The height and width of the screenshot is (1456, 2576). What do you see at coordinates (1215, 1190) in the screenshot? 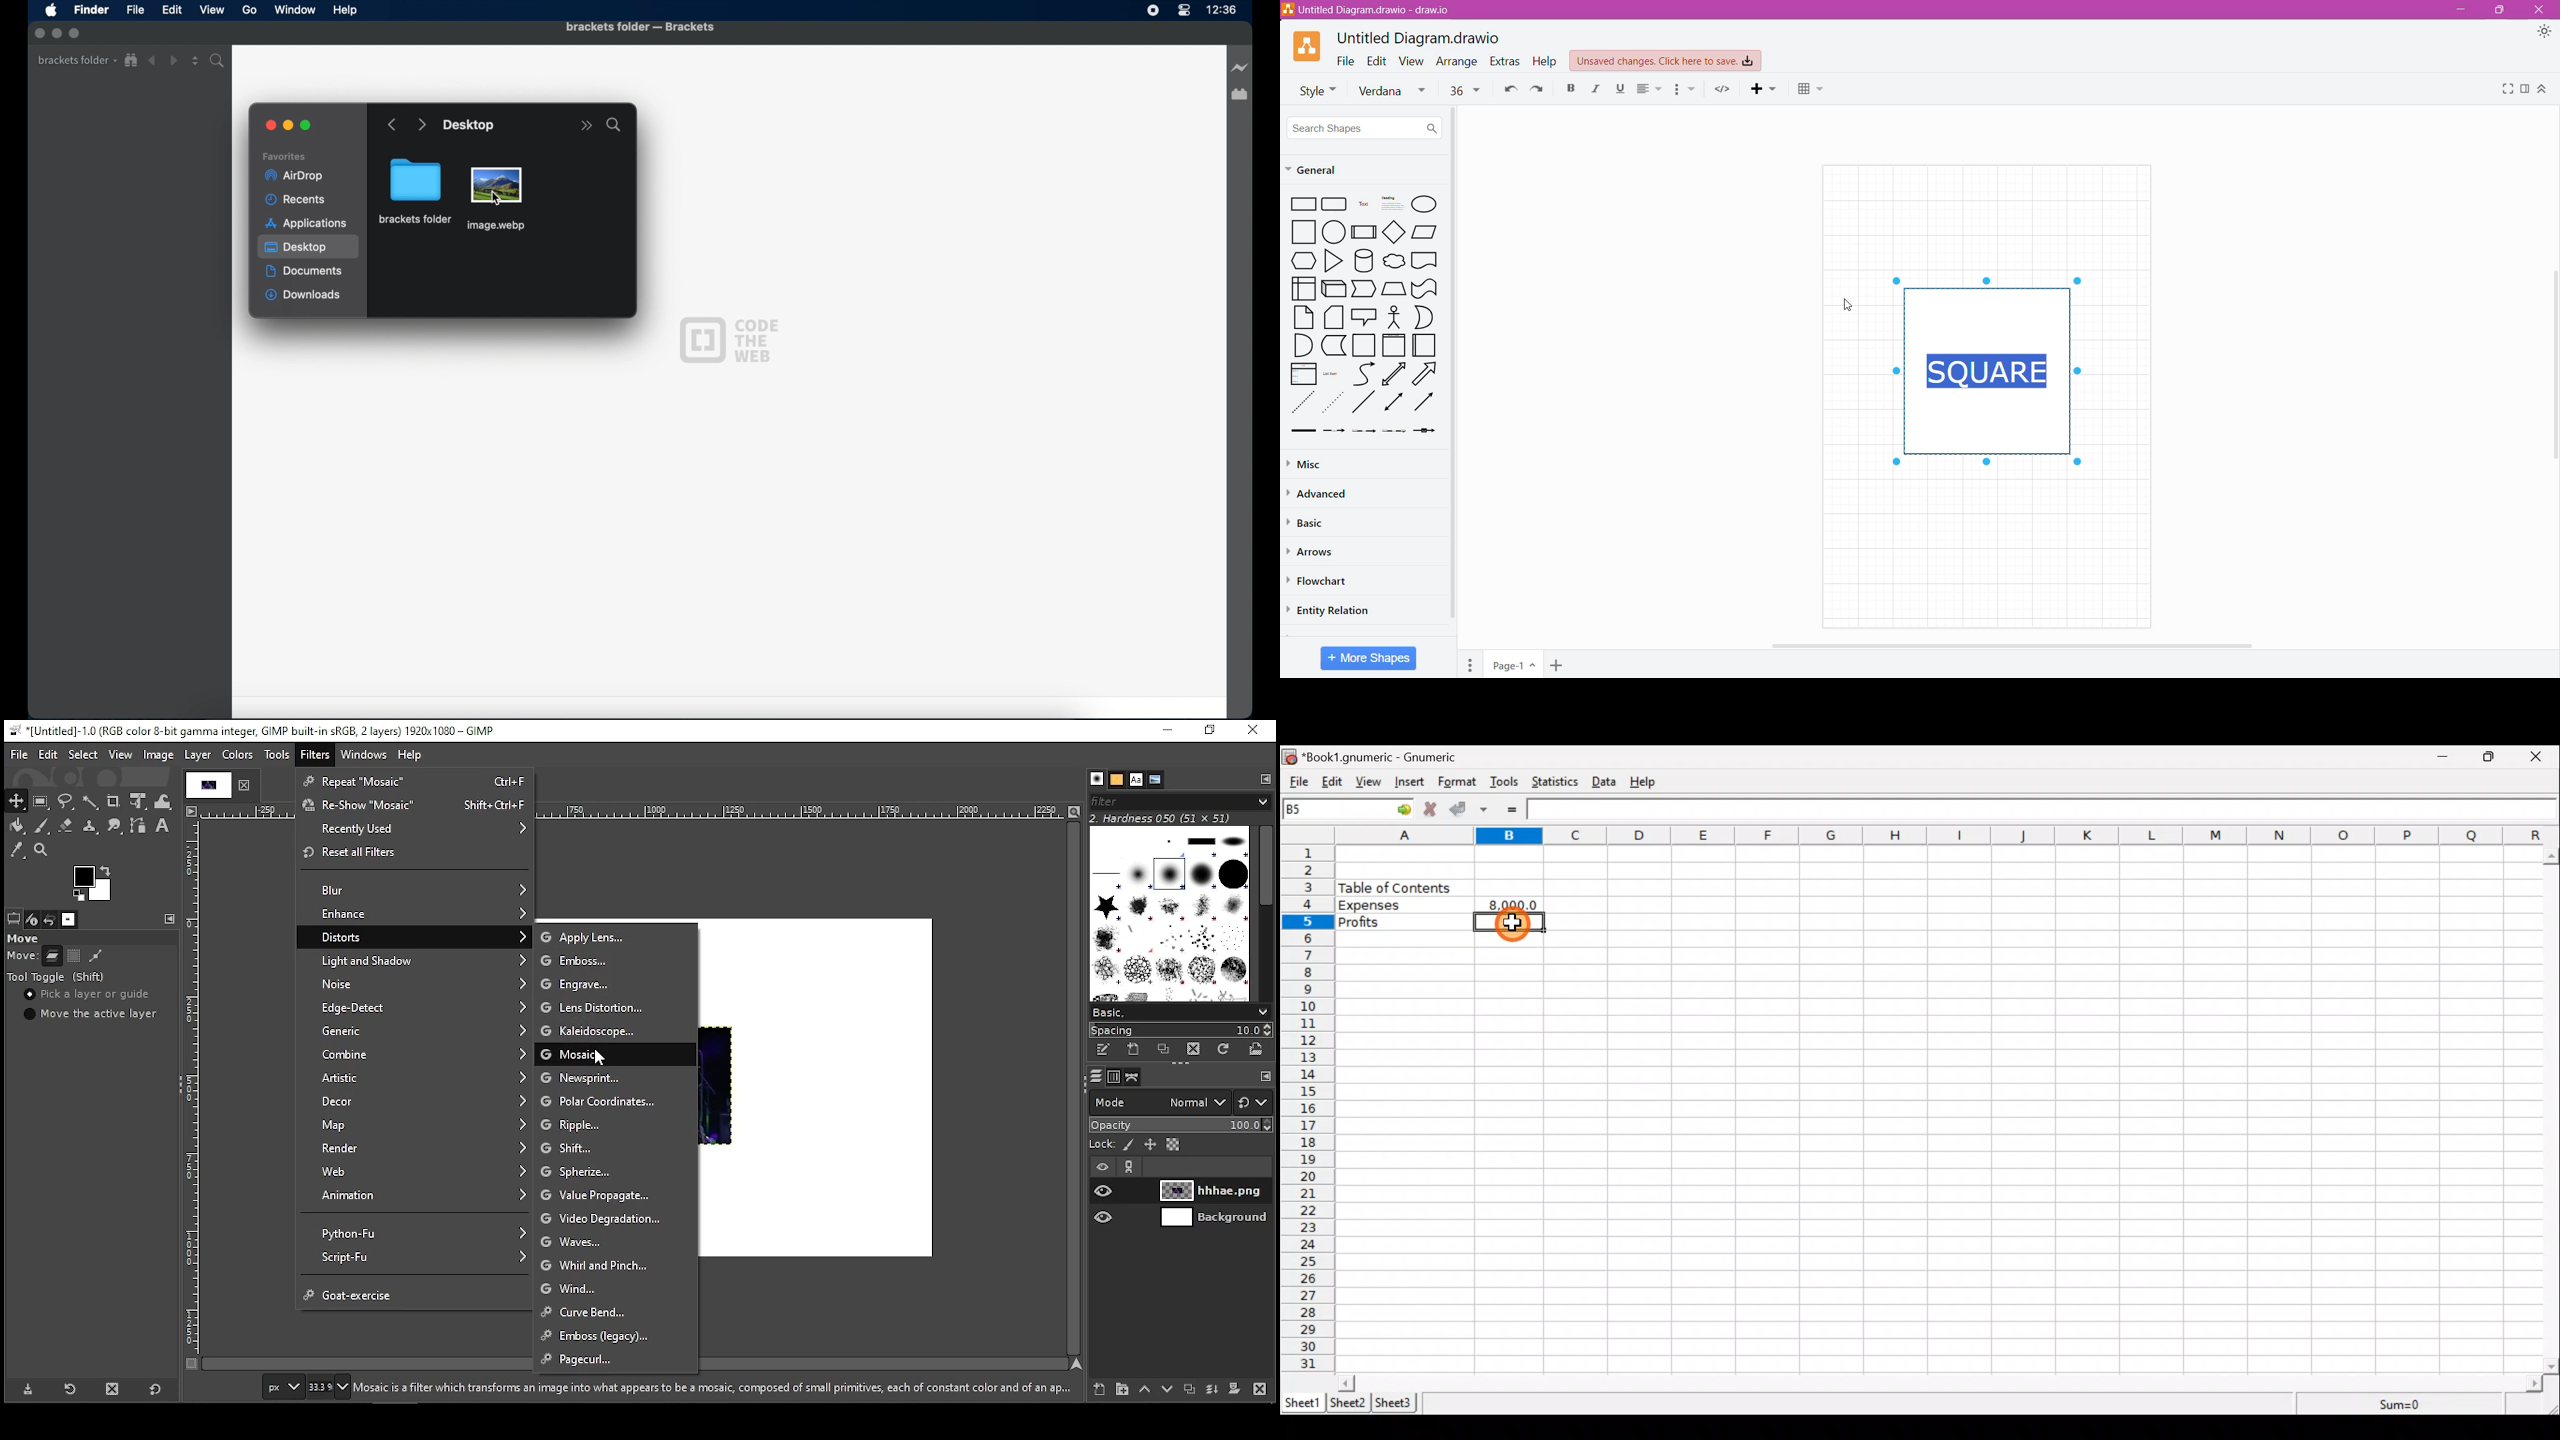
I see `layer ` at bounding box center [1215, 1190].